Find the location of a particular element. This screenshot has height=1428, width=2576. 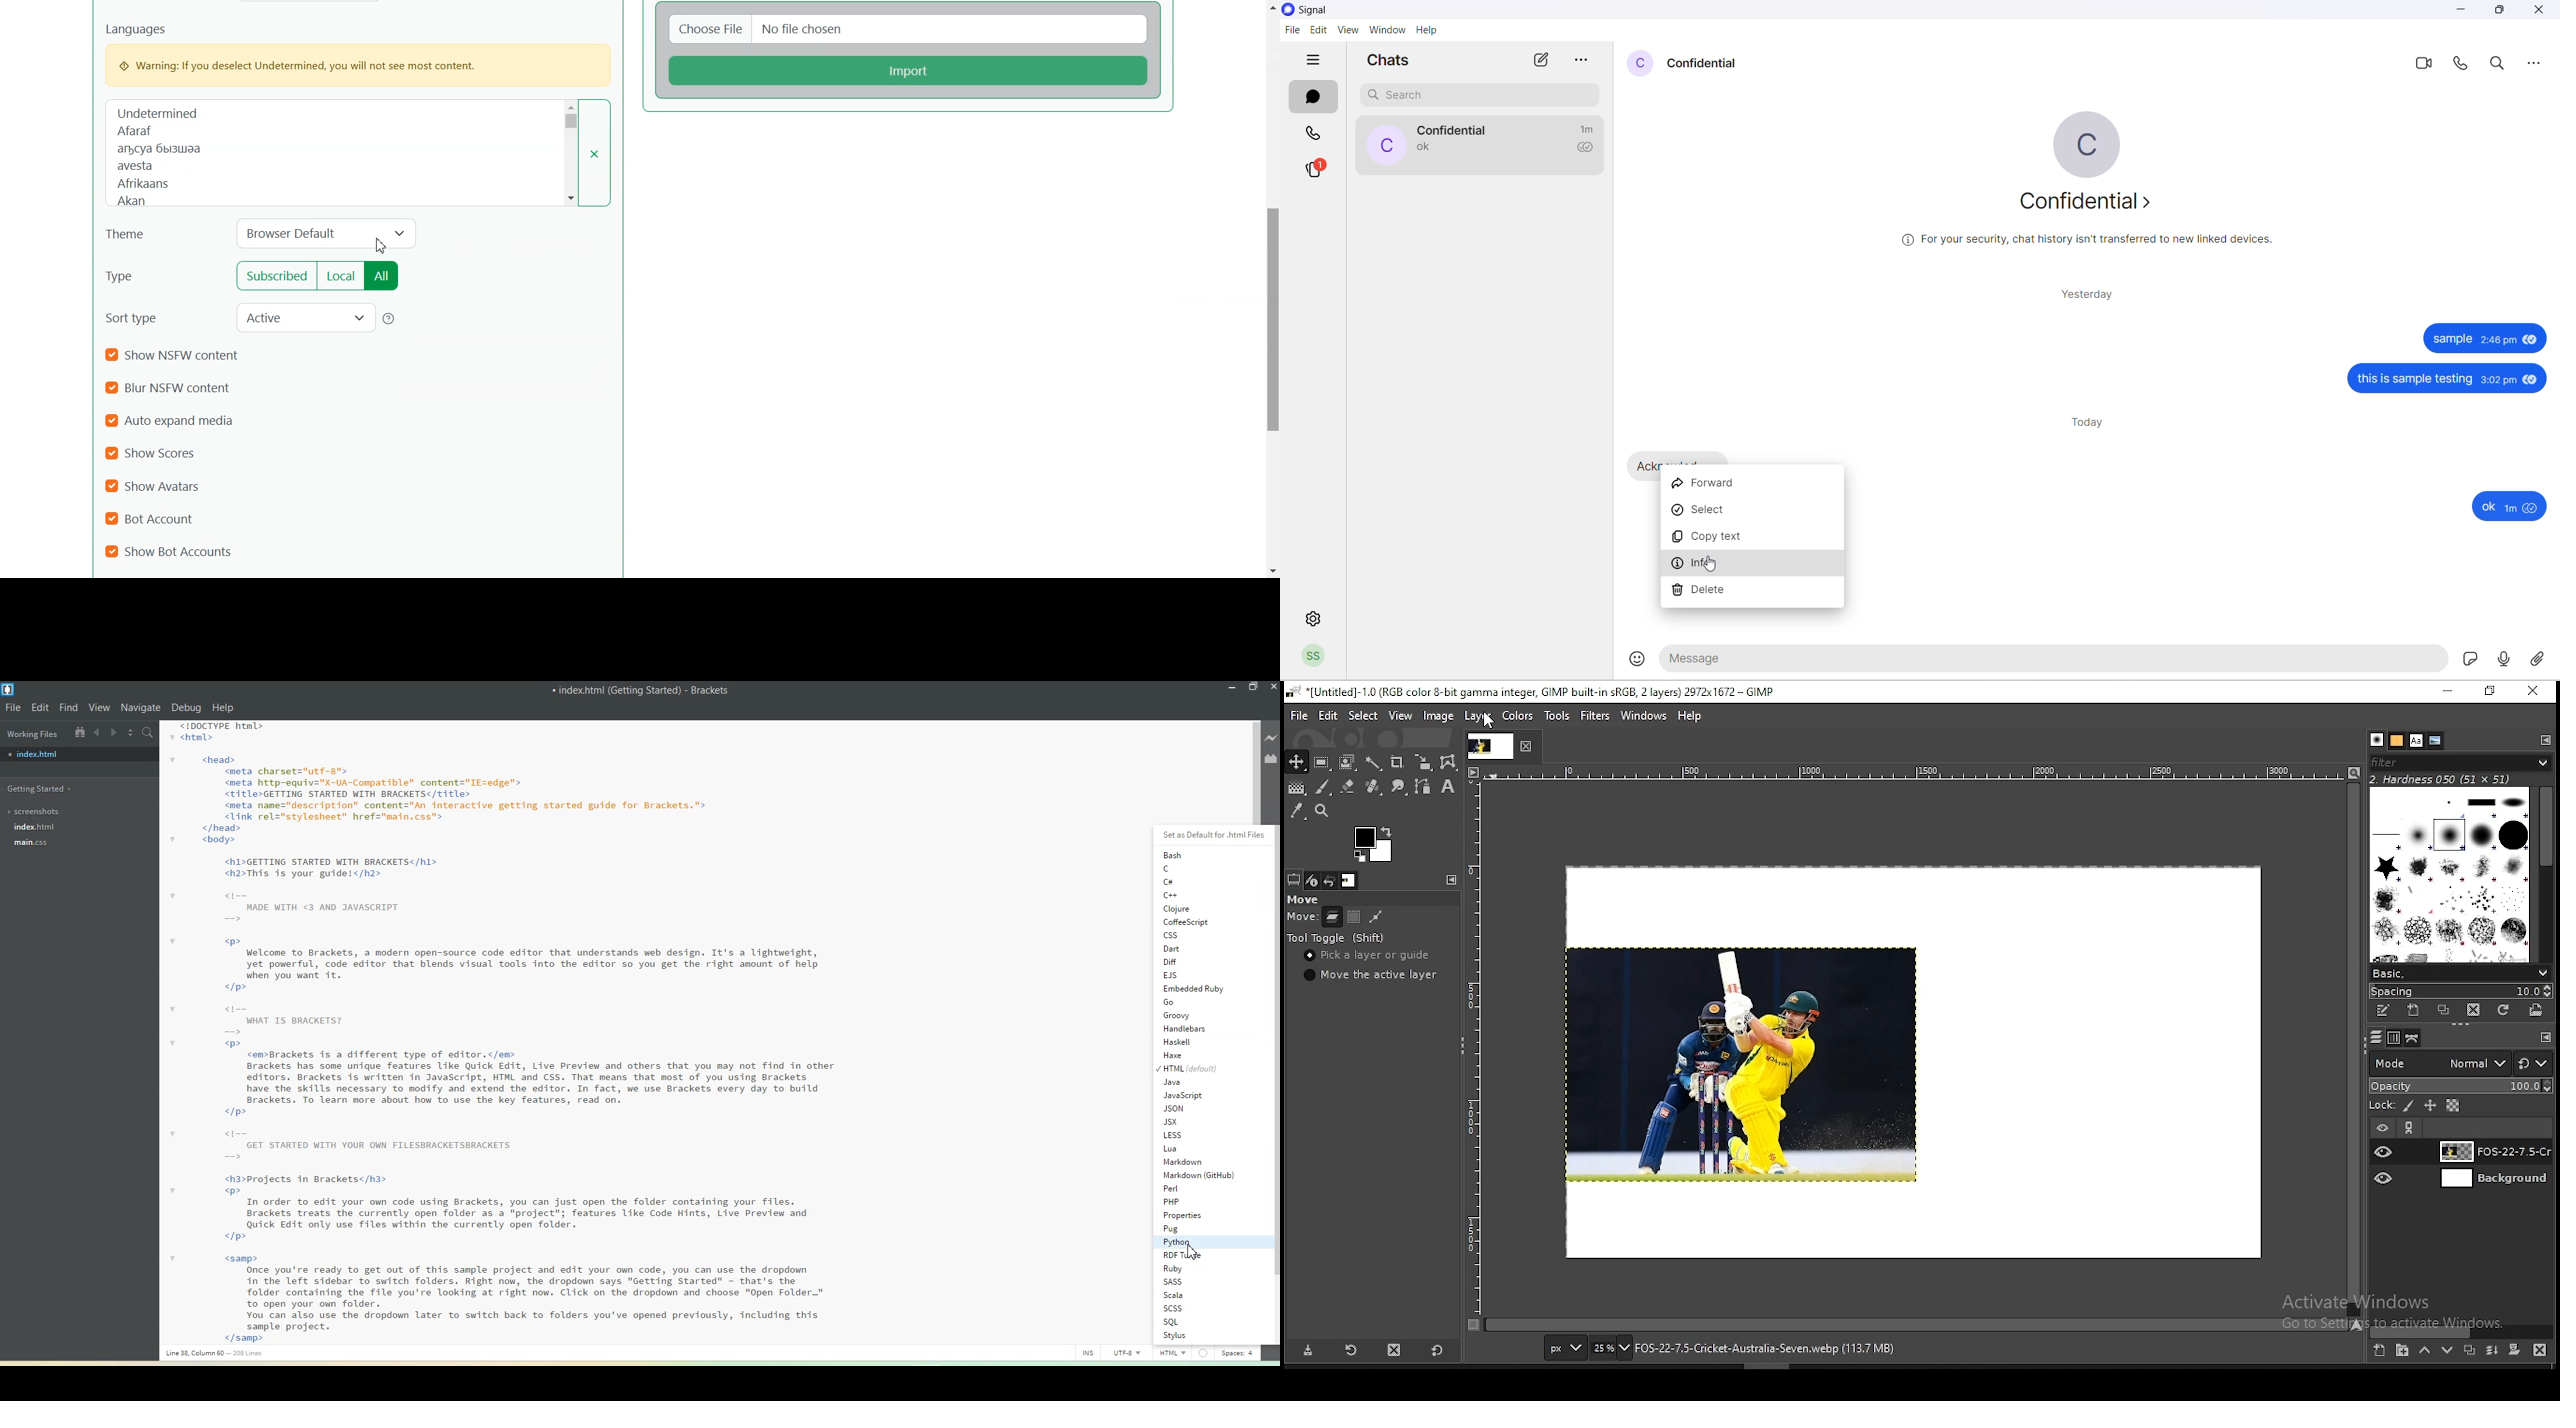

minimize is located at coordinates (2459, 11).